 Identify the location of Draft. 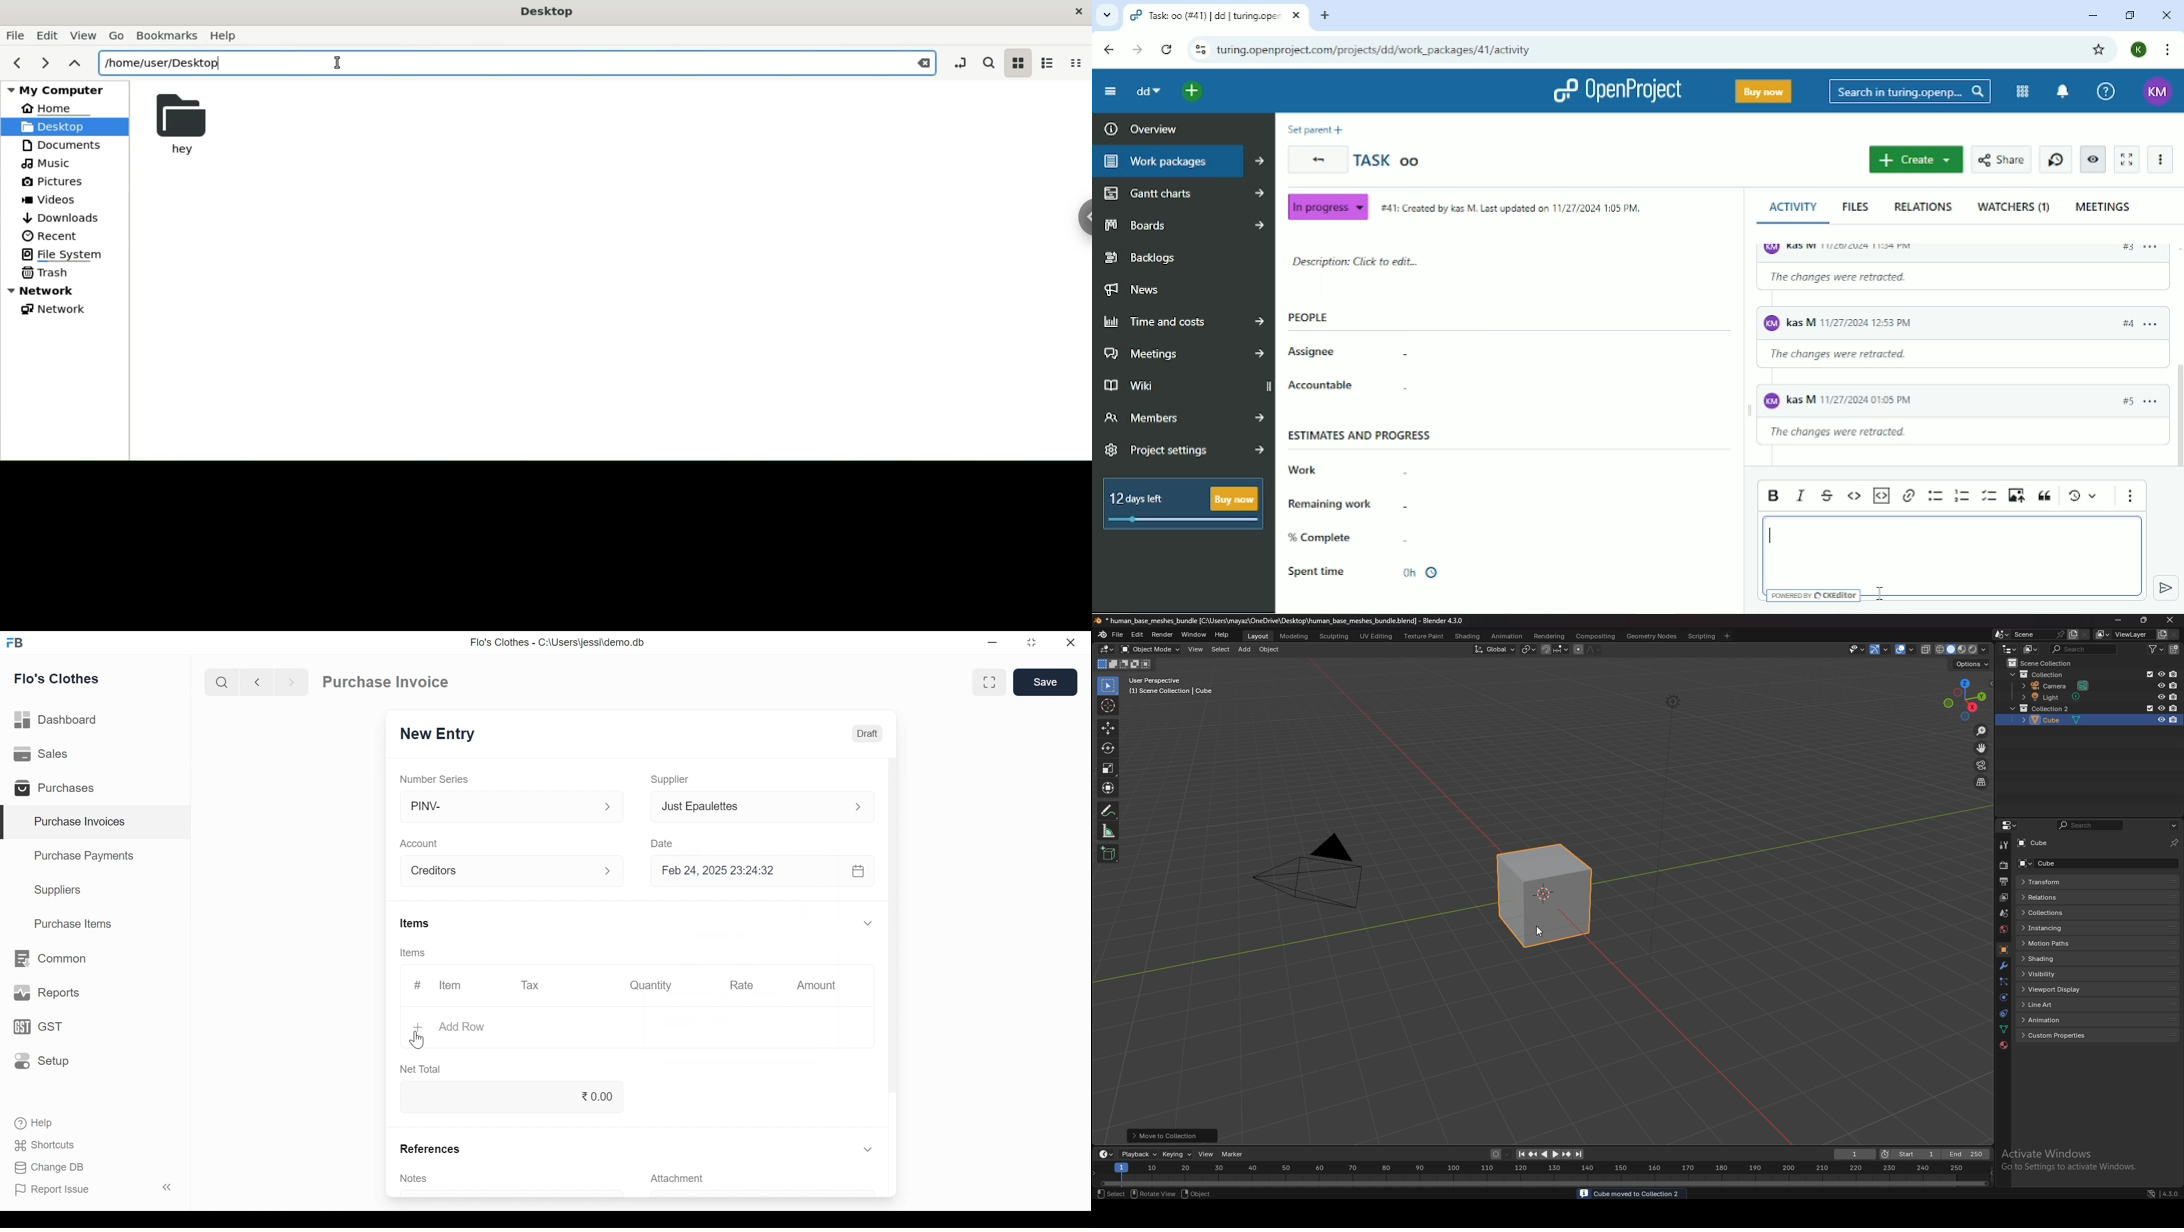
(868, 733).